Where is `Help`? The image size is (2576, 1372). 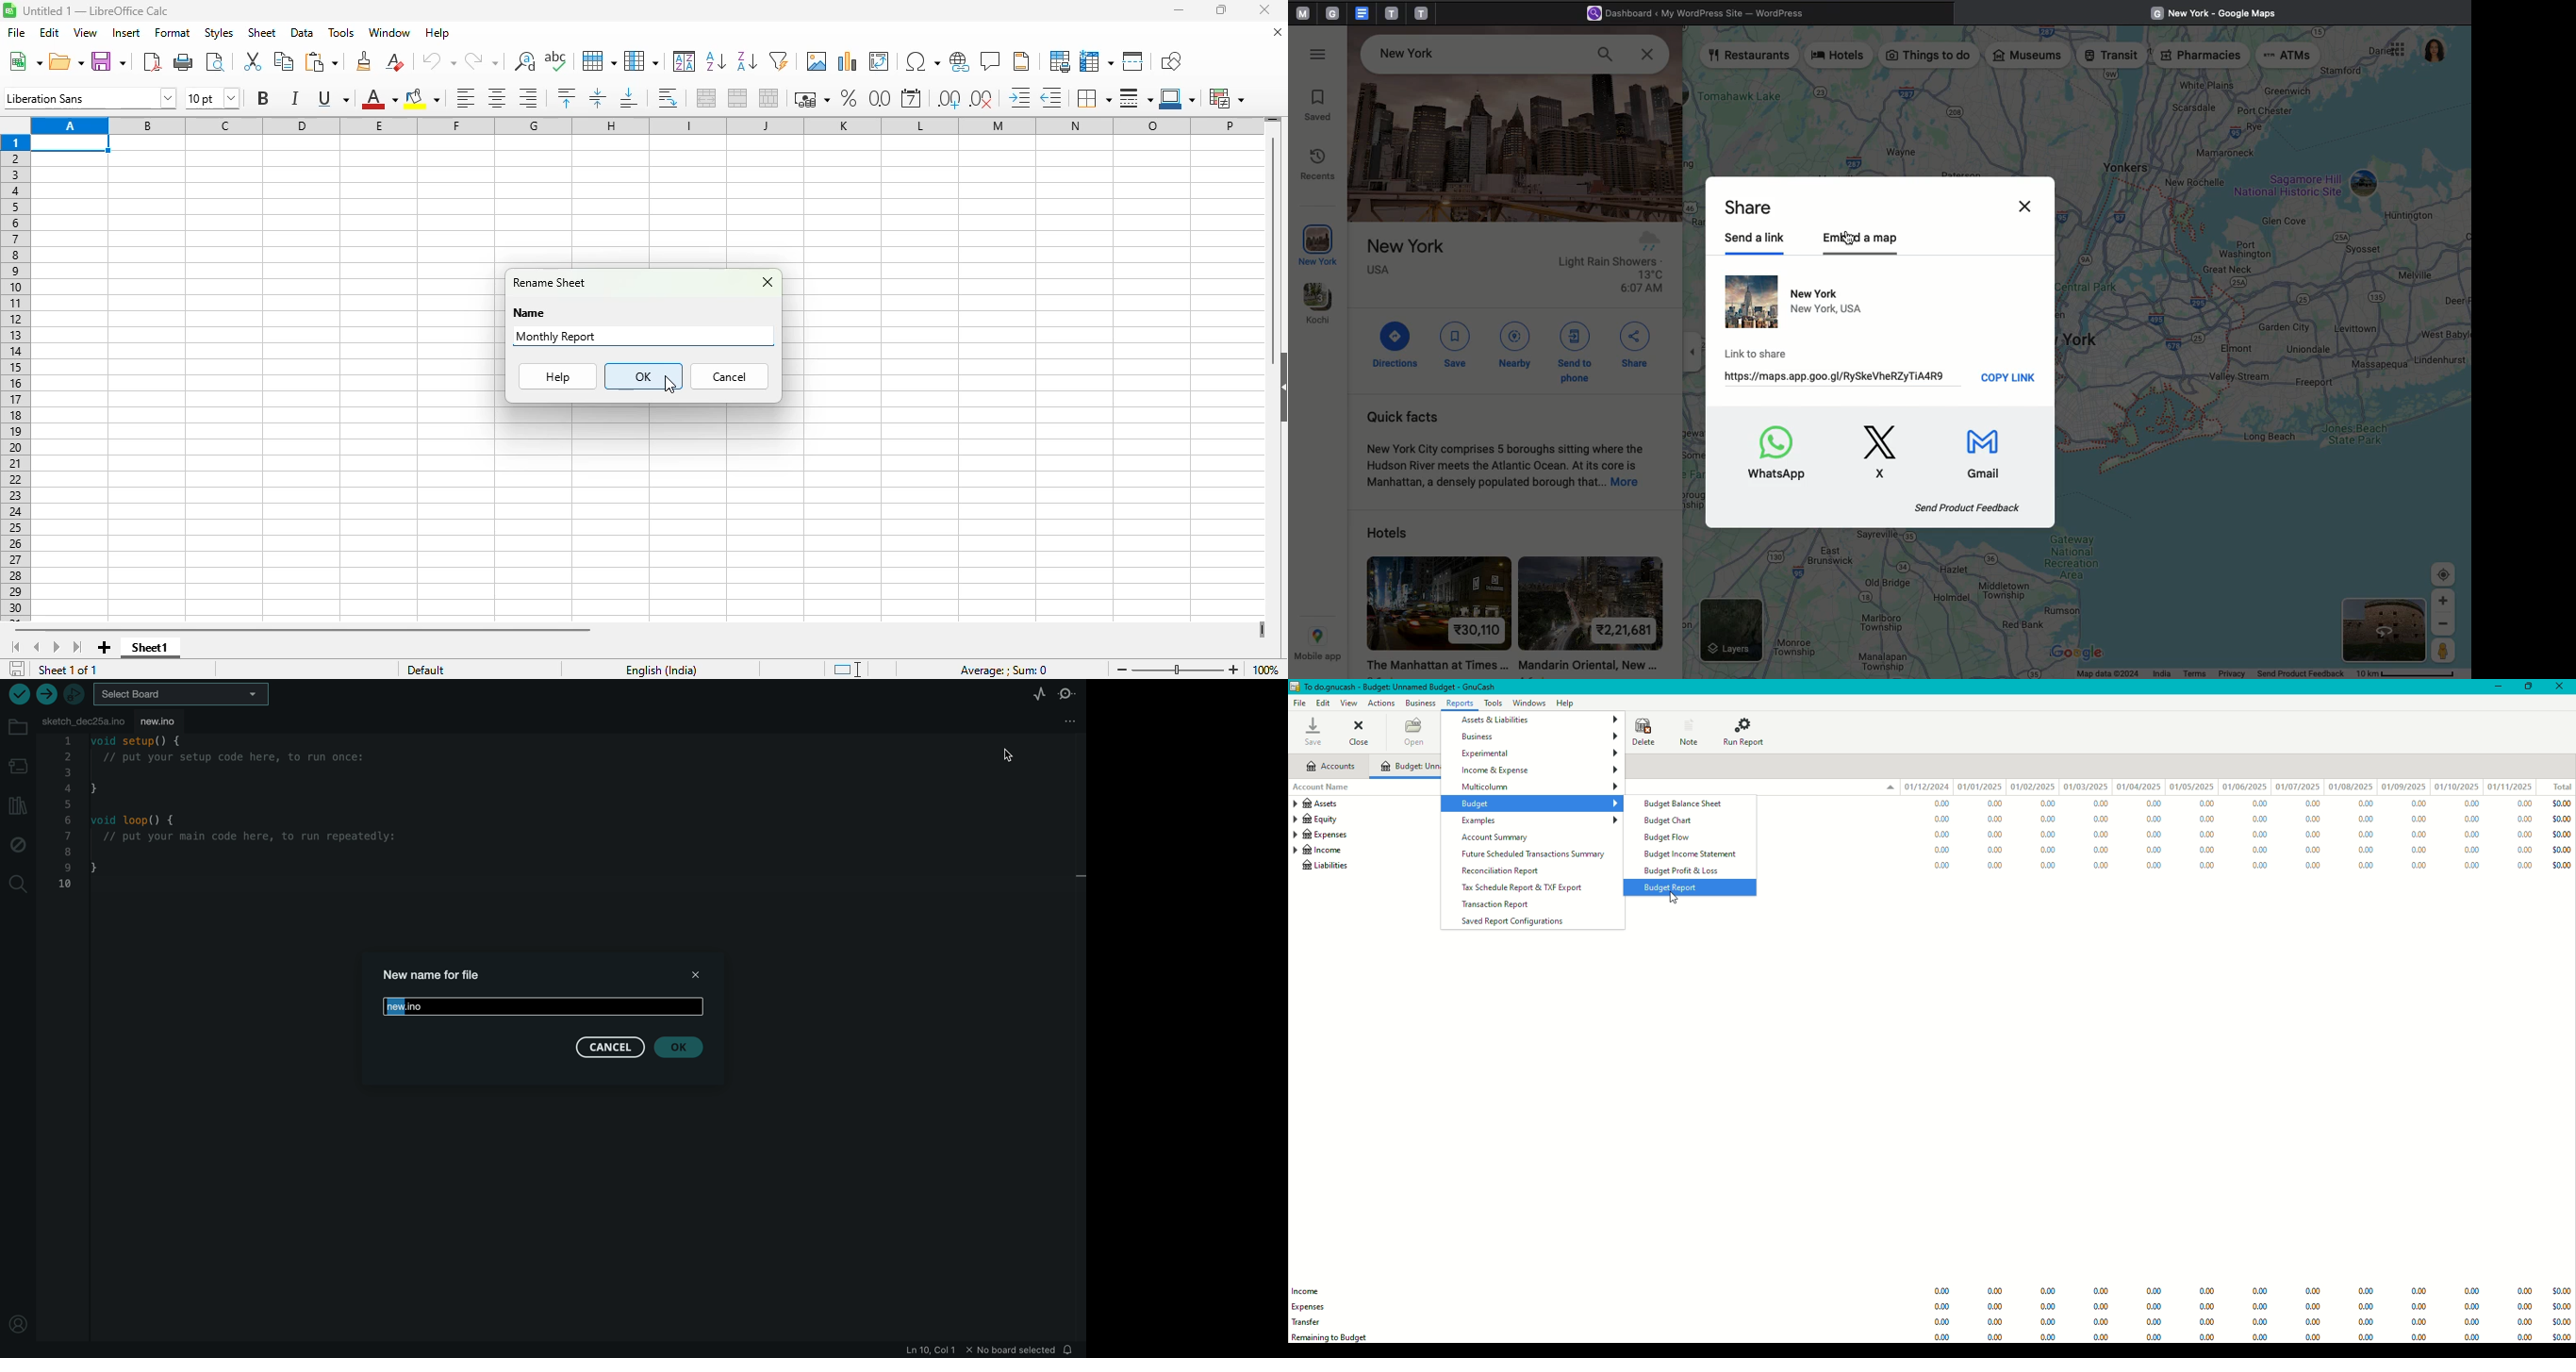
Help is located at coordinates (1566, 702).